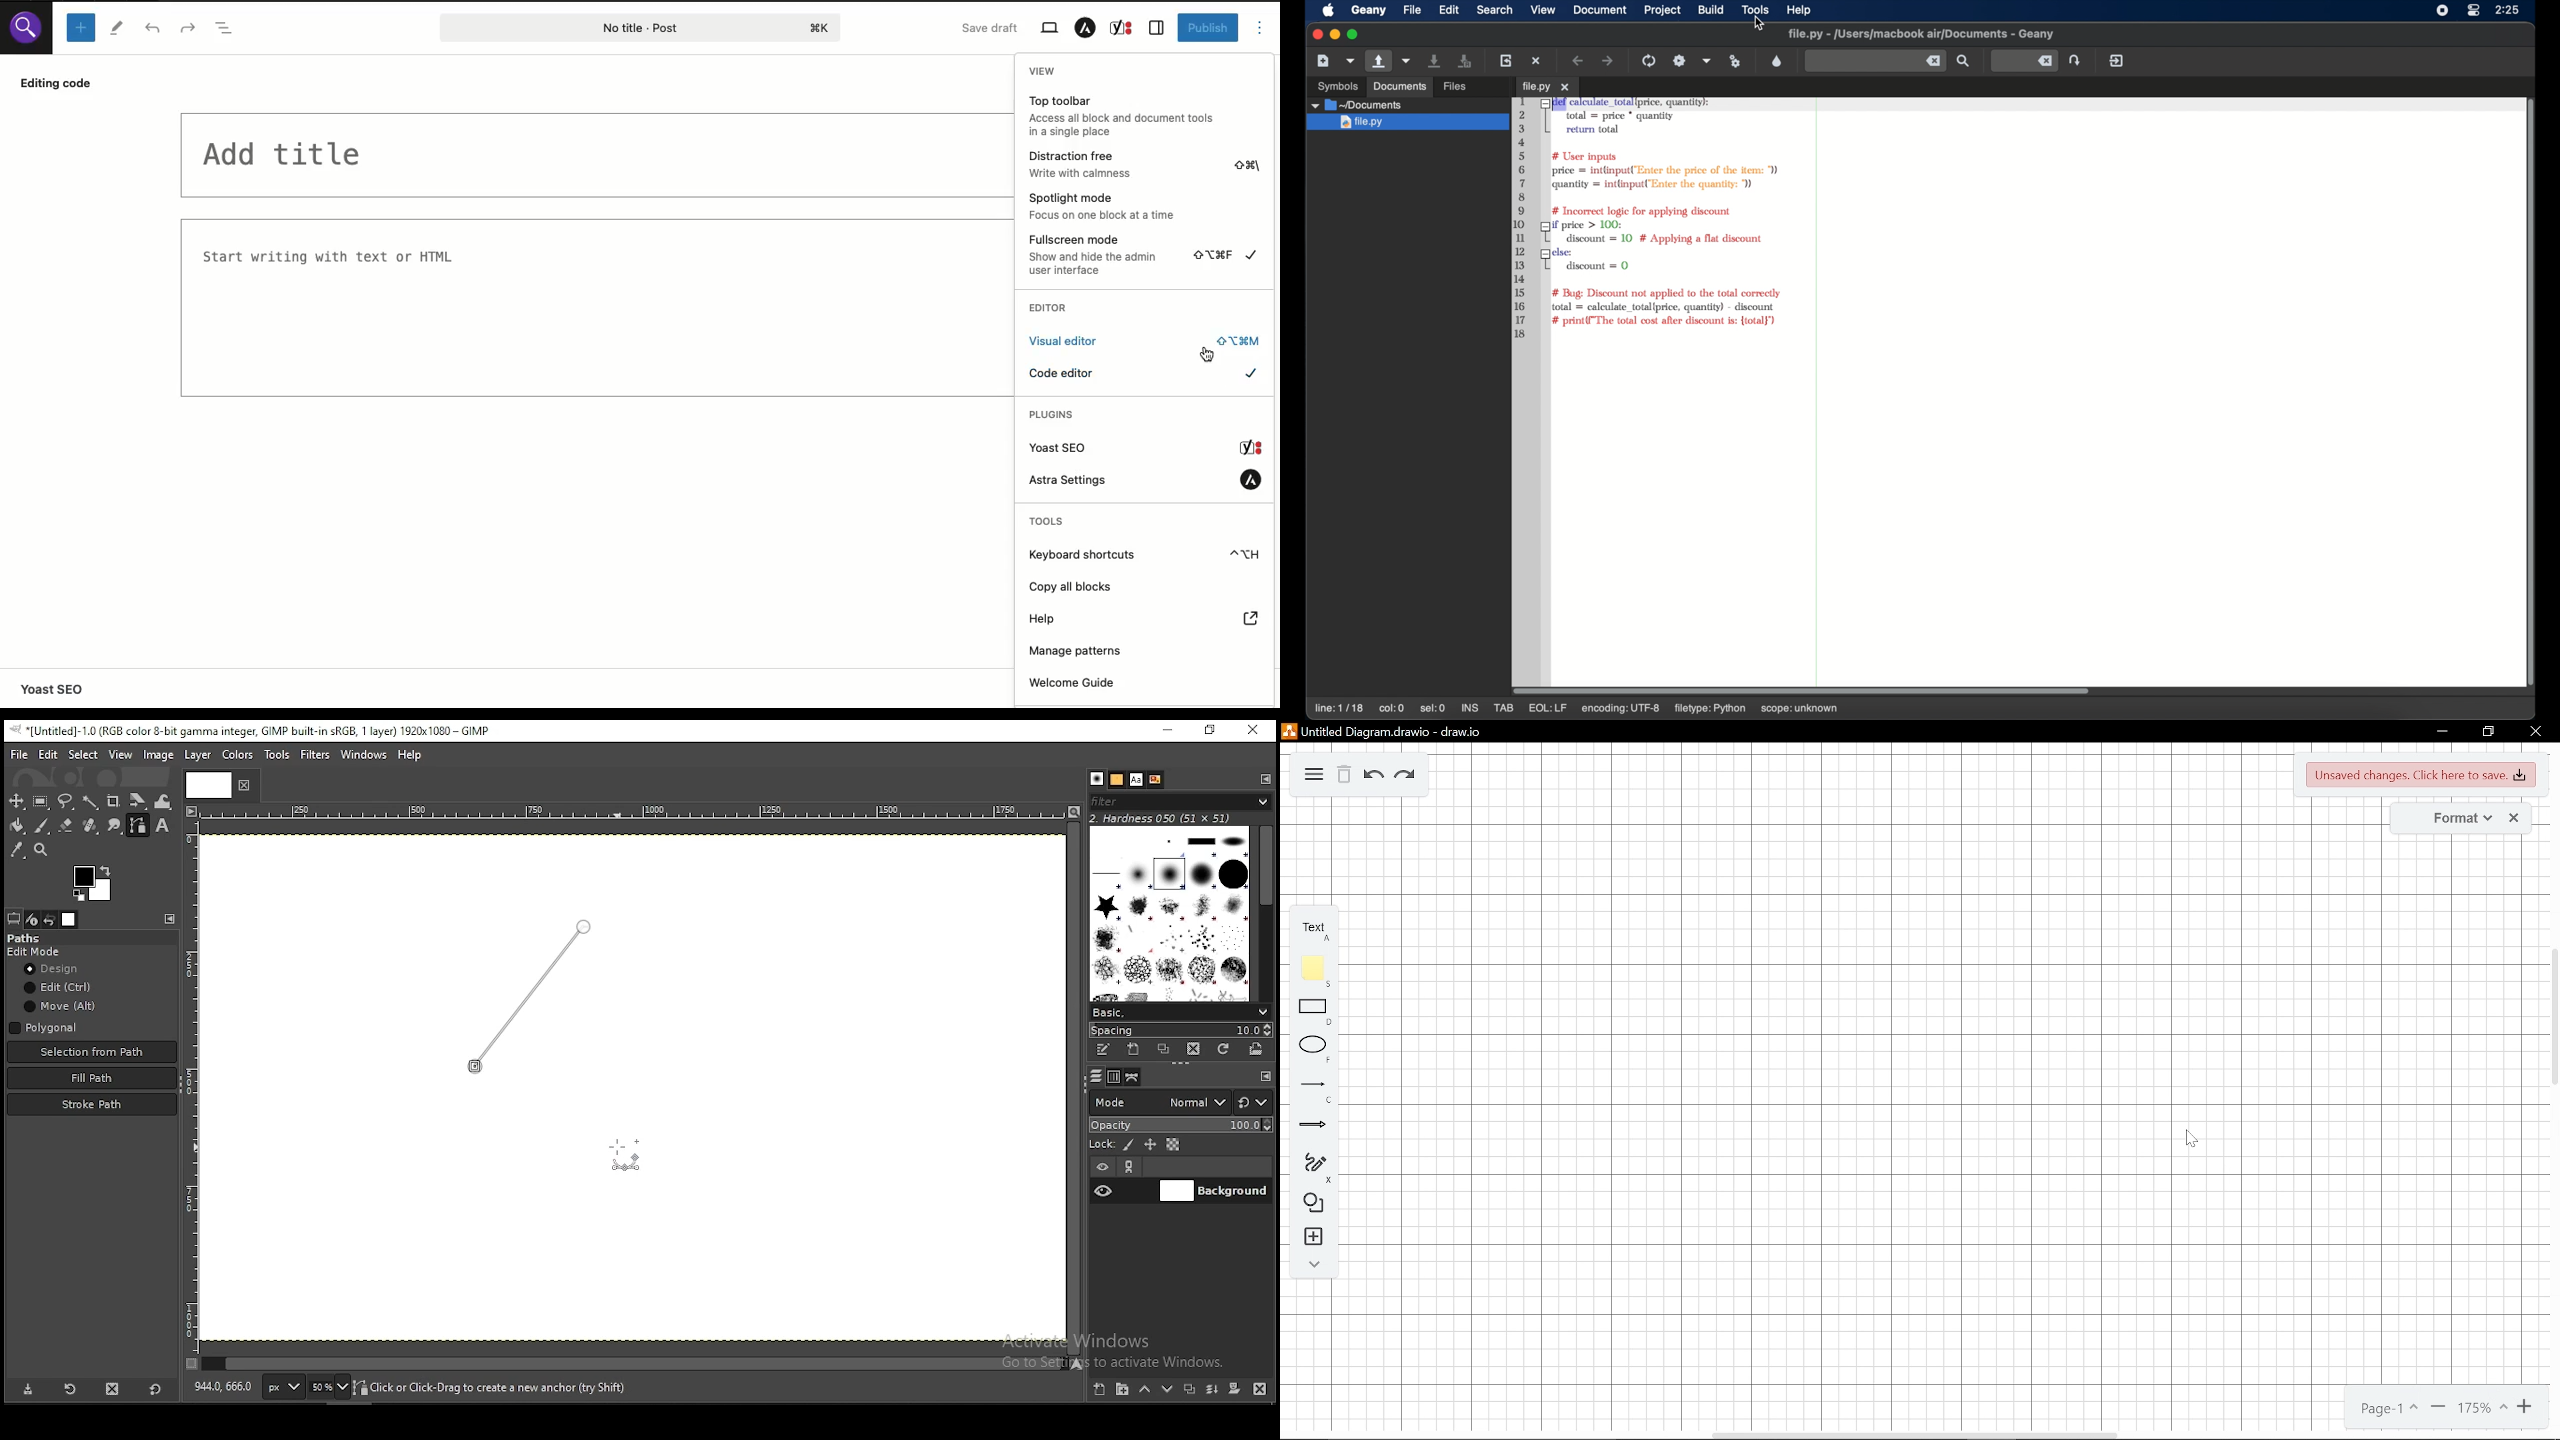 This screenshot has height=1456, width=2576. Describe the element at coordinates (1599, 9) in the screenshot. I see `document` at that location.